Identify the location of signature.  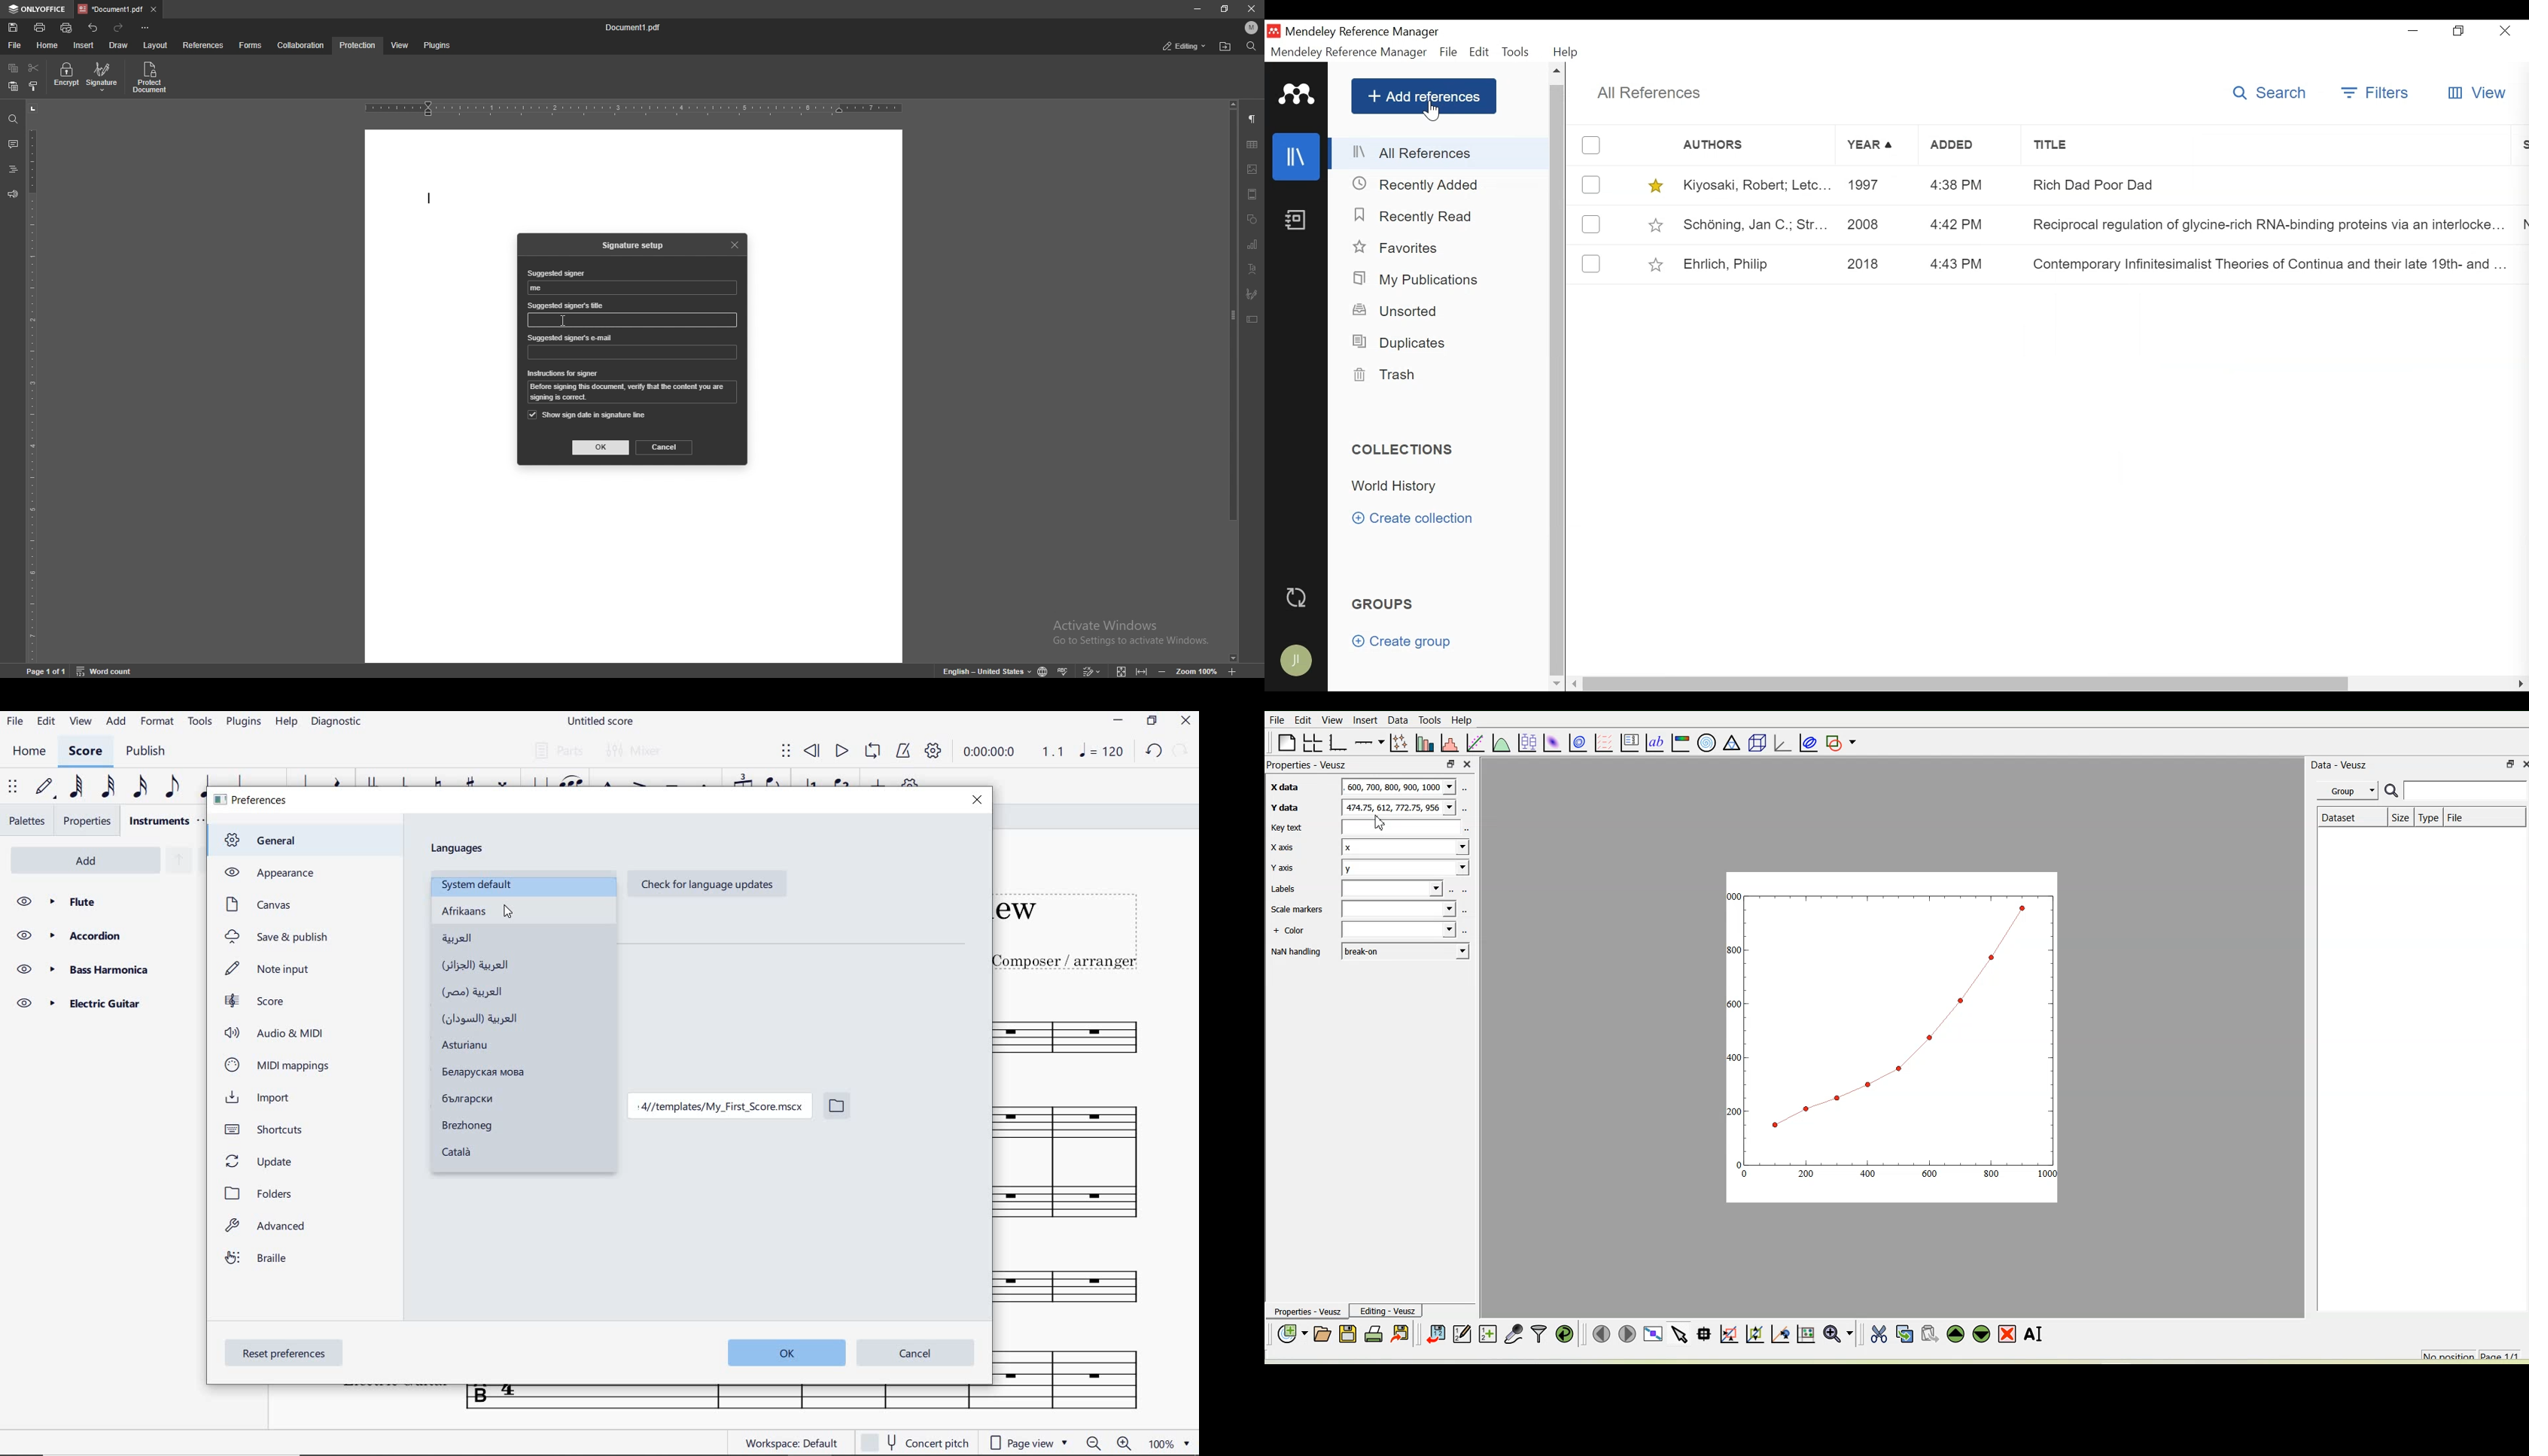
(1252, 294).